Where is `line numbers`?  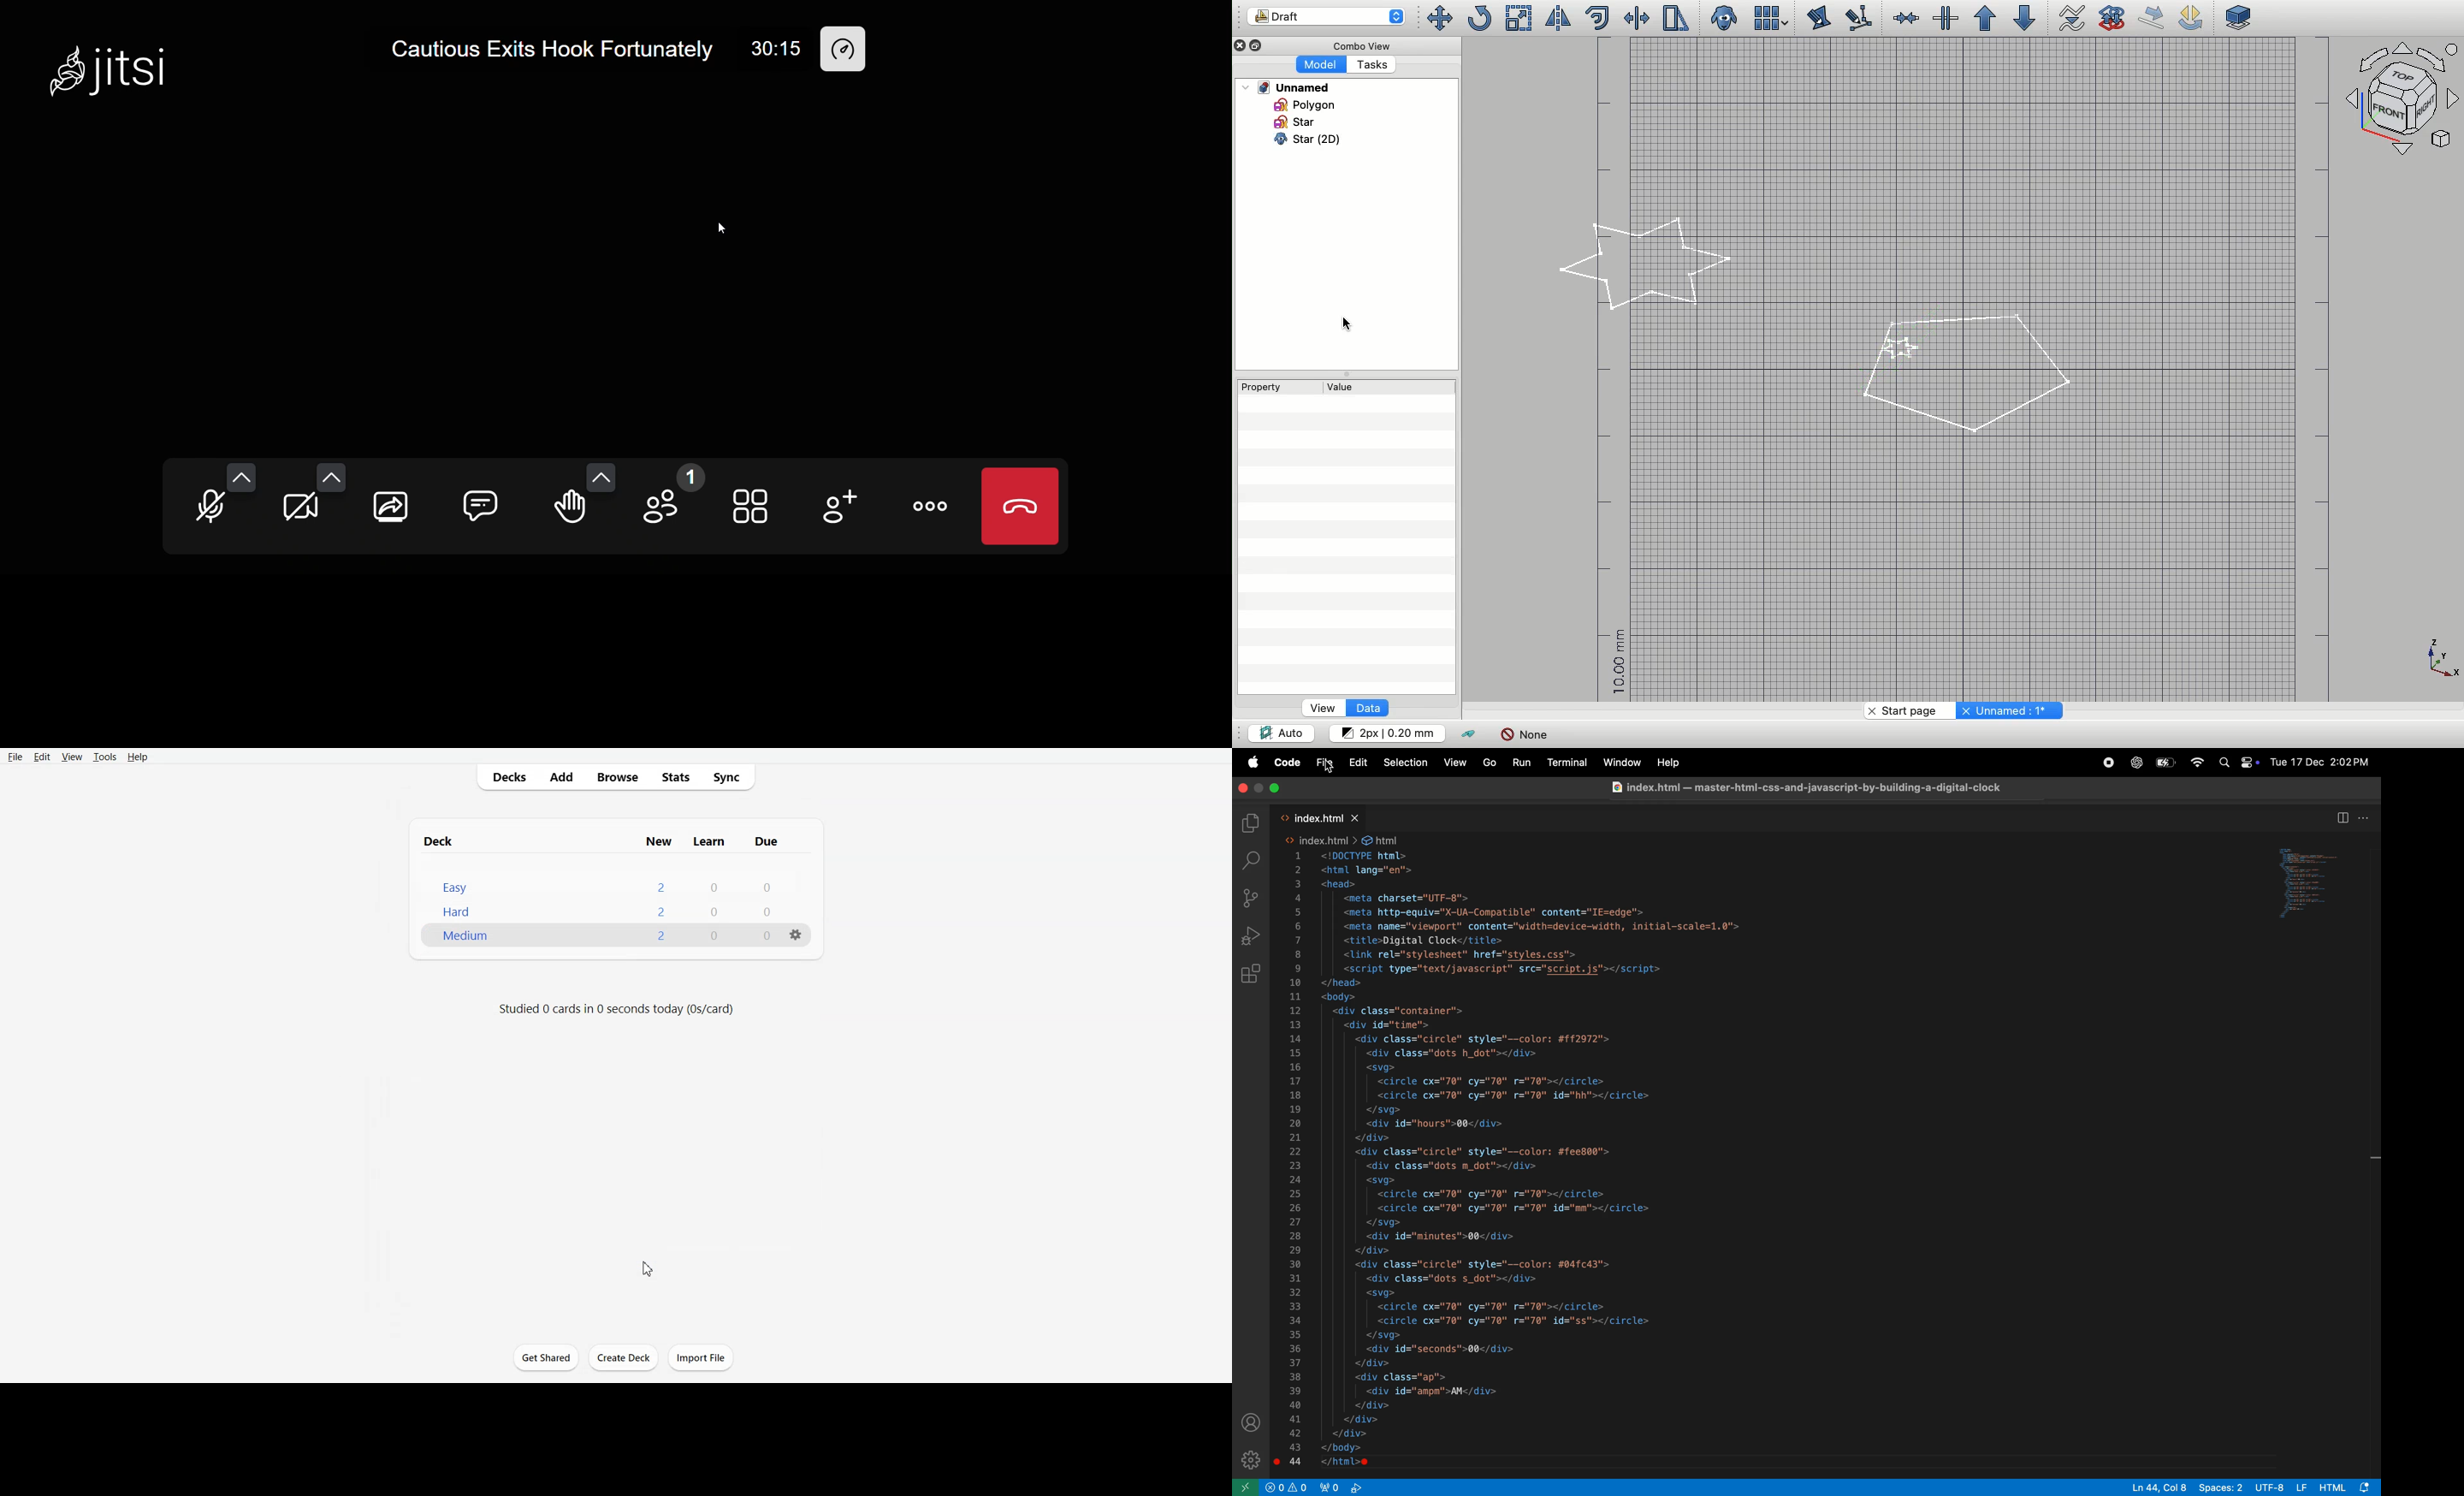
line numbers is located at coordinates (1297, 1159).